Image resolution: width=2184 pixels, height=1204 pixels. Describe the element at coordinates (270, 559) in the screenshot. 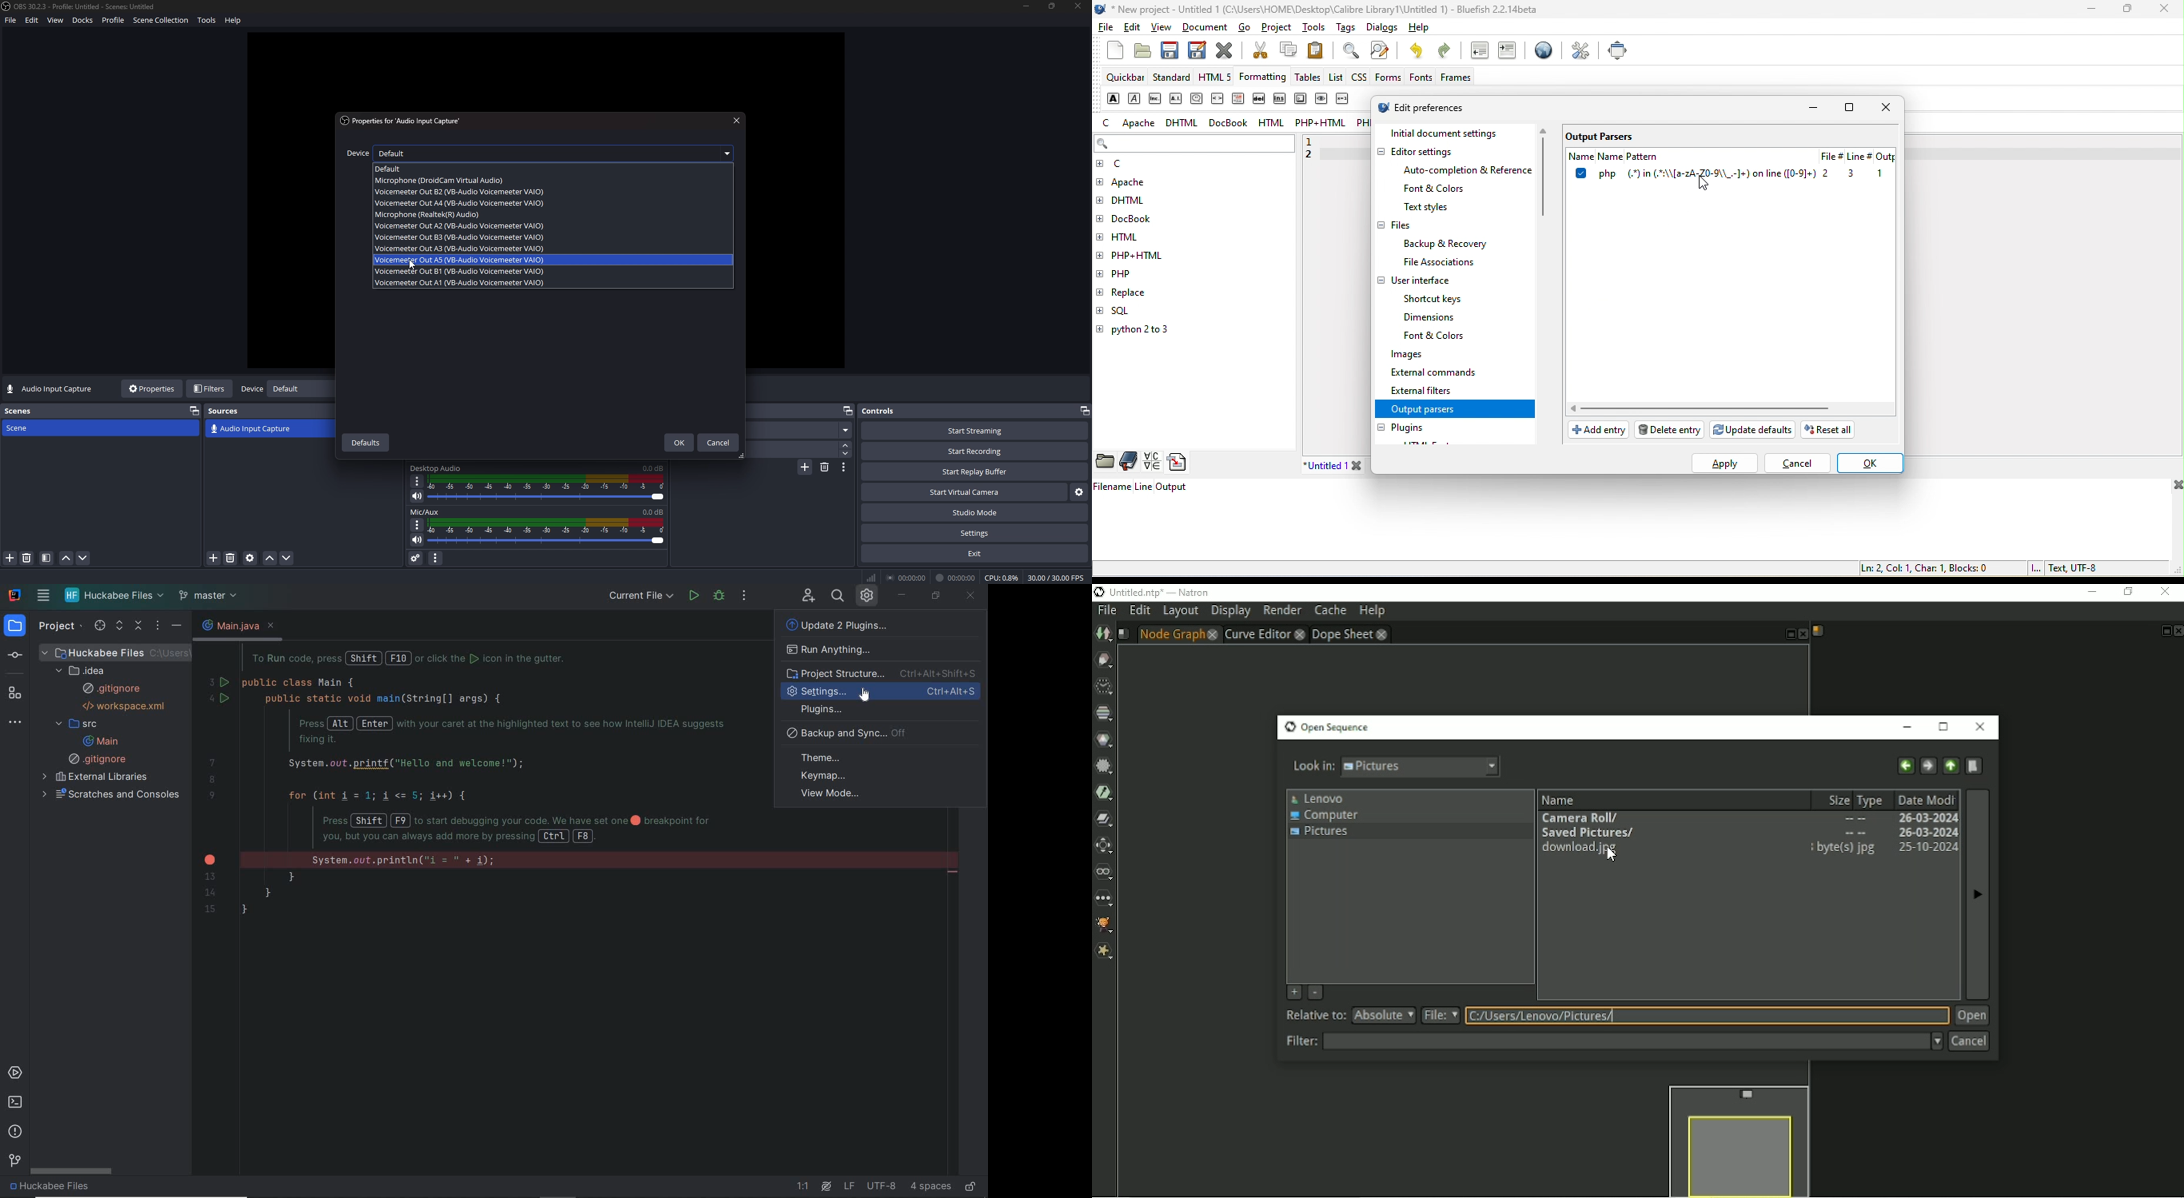

I see `move source up` at that location.